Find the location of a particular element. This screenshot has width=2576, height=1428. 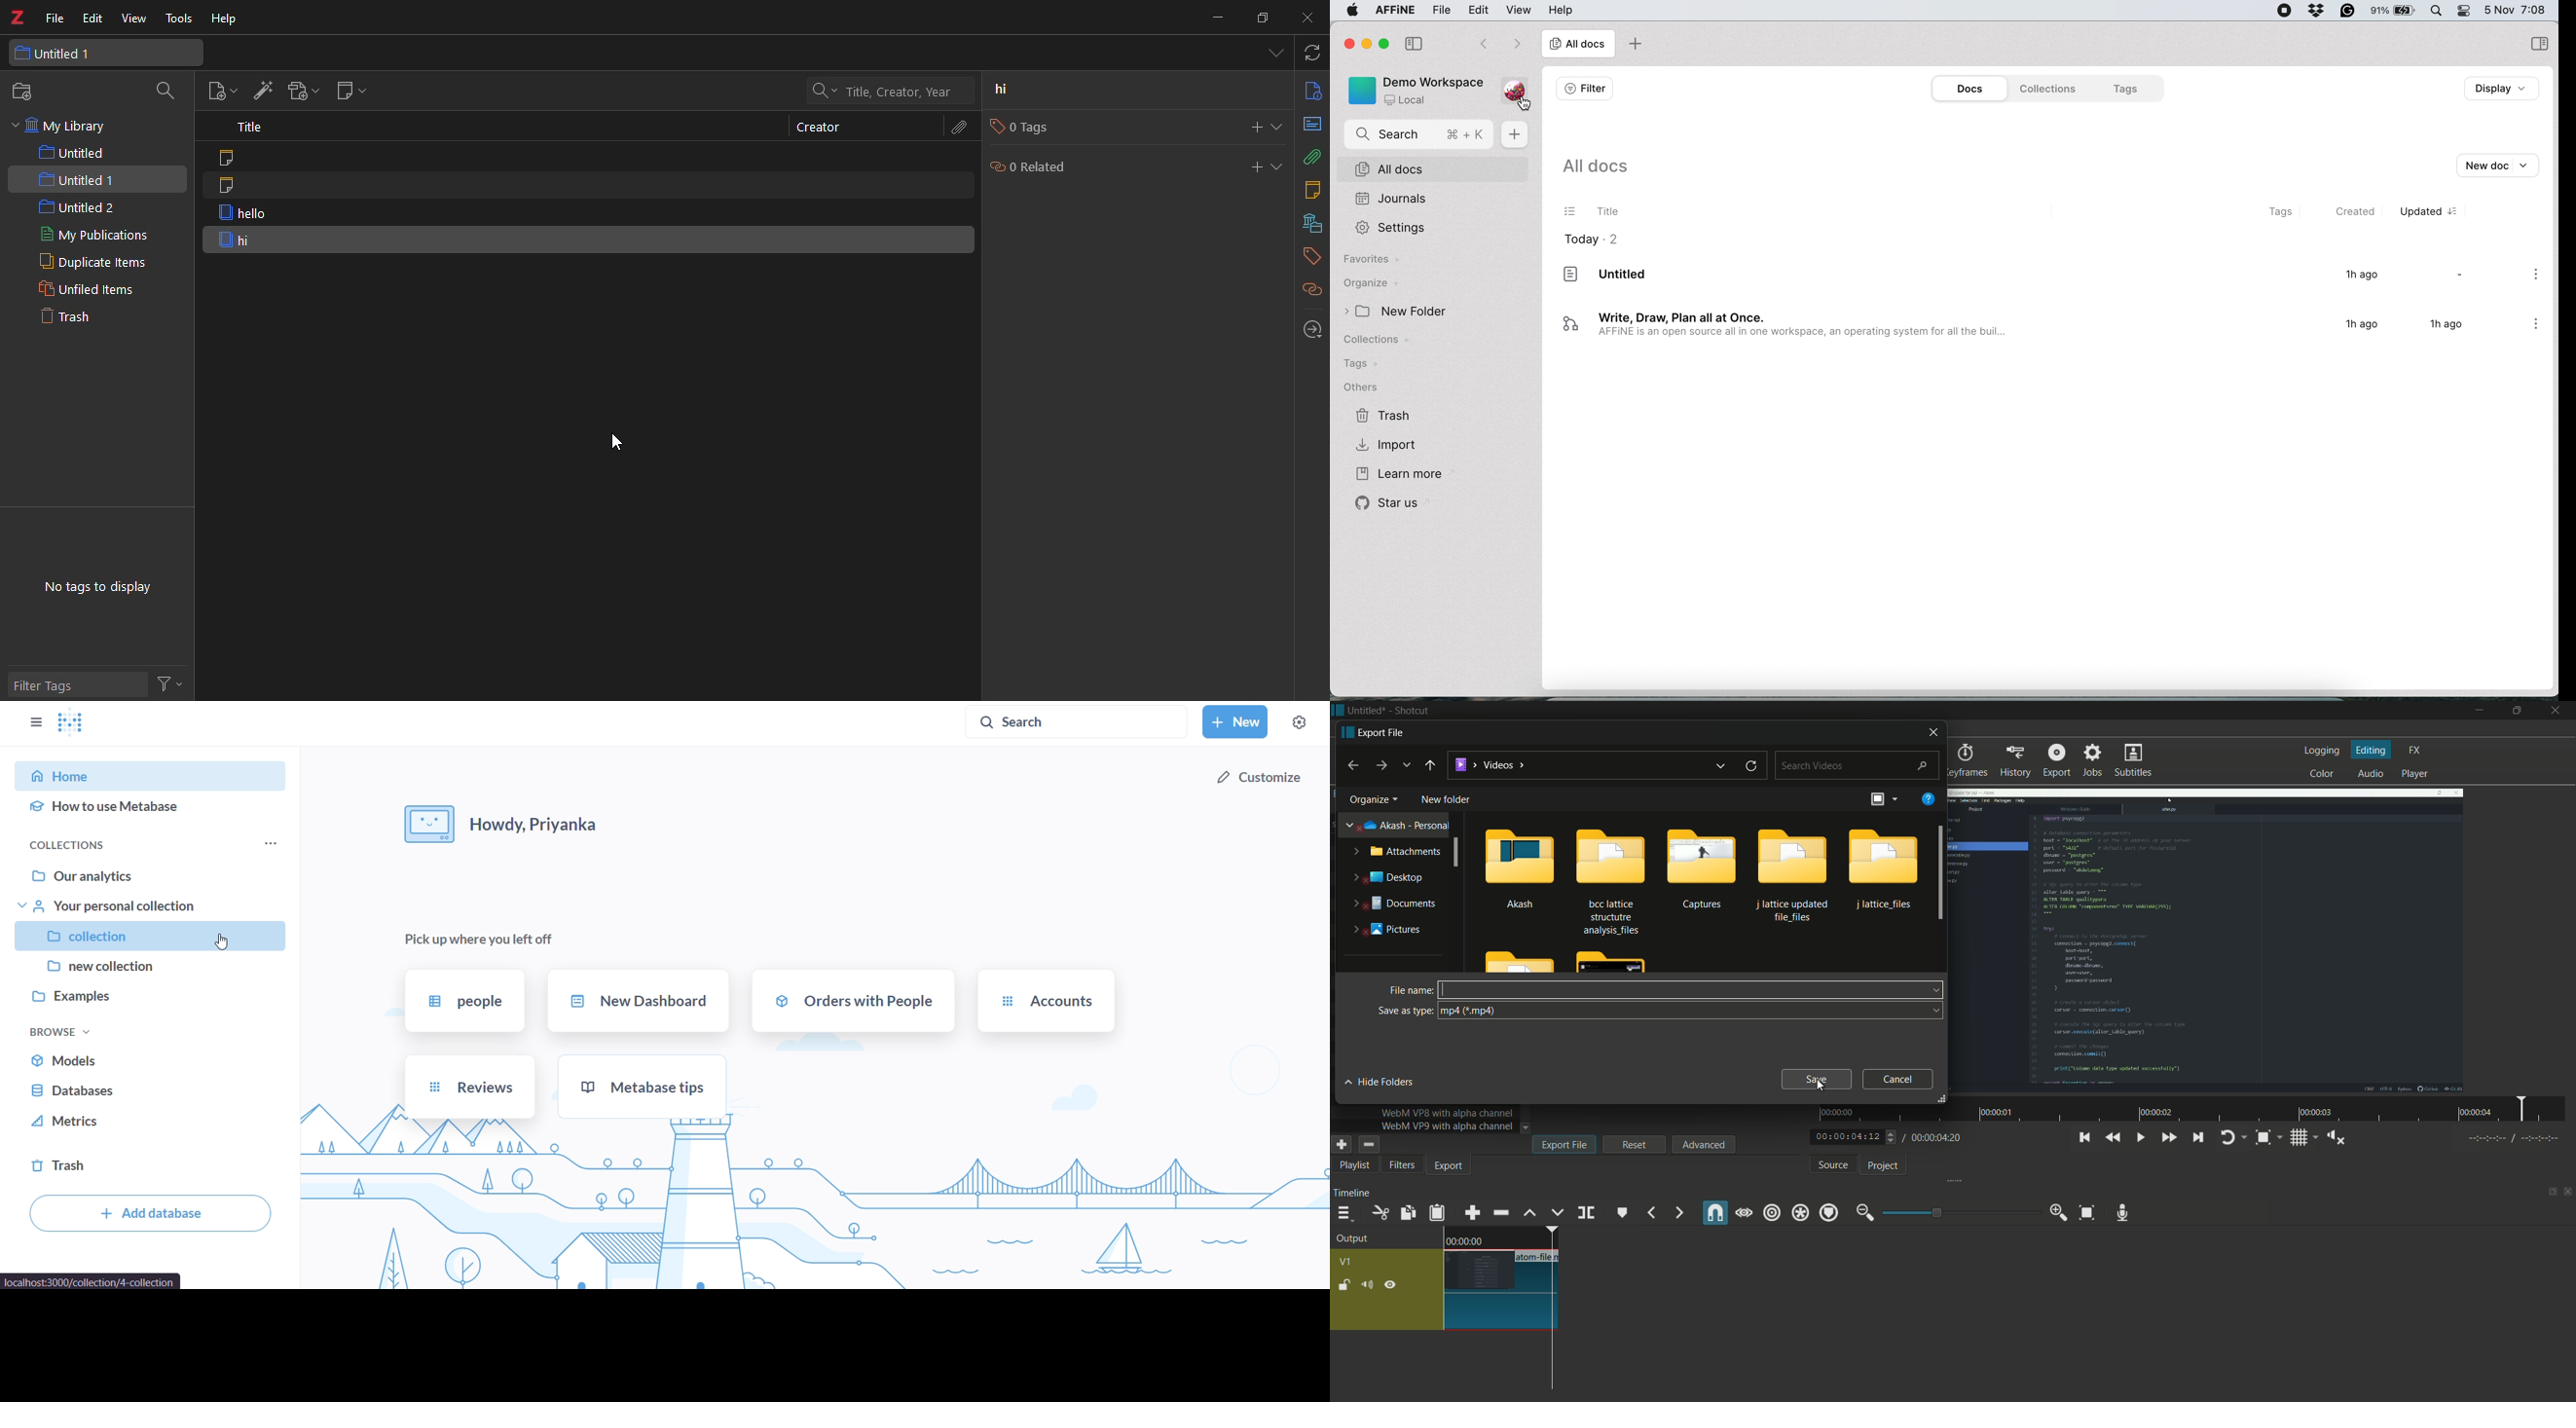

rewind/fast forward is located at coordinates (1892, 1137).